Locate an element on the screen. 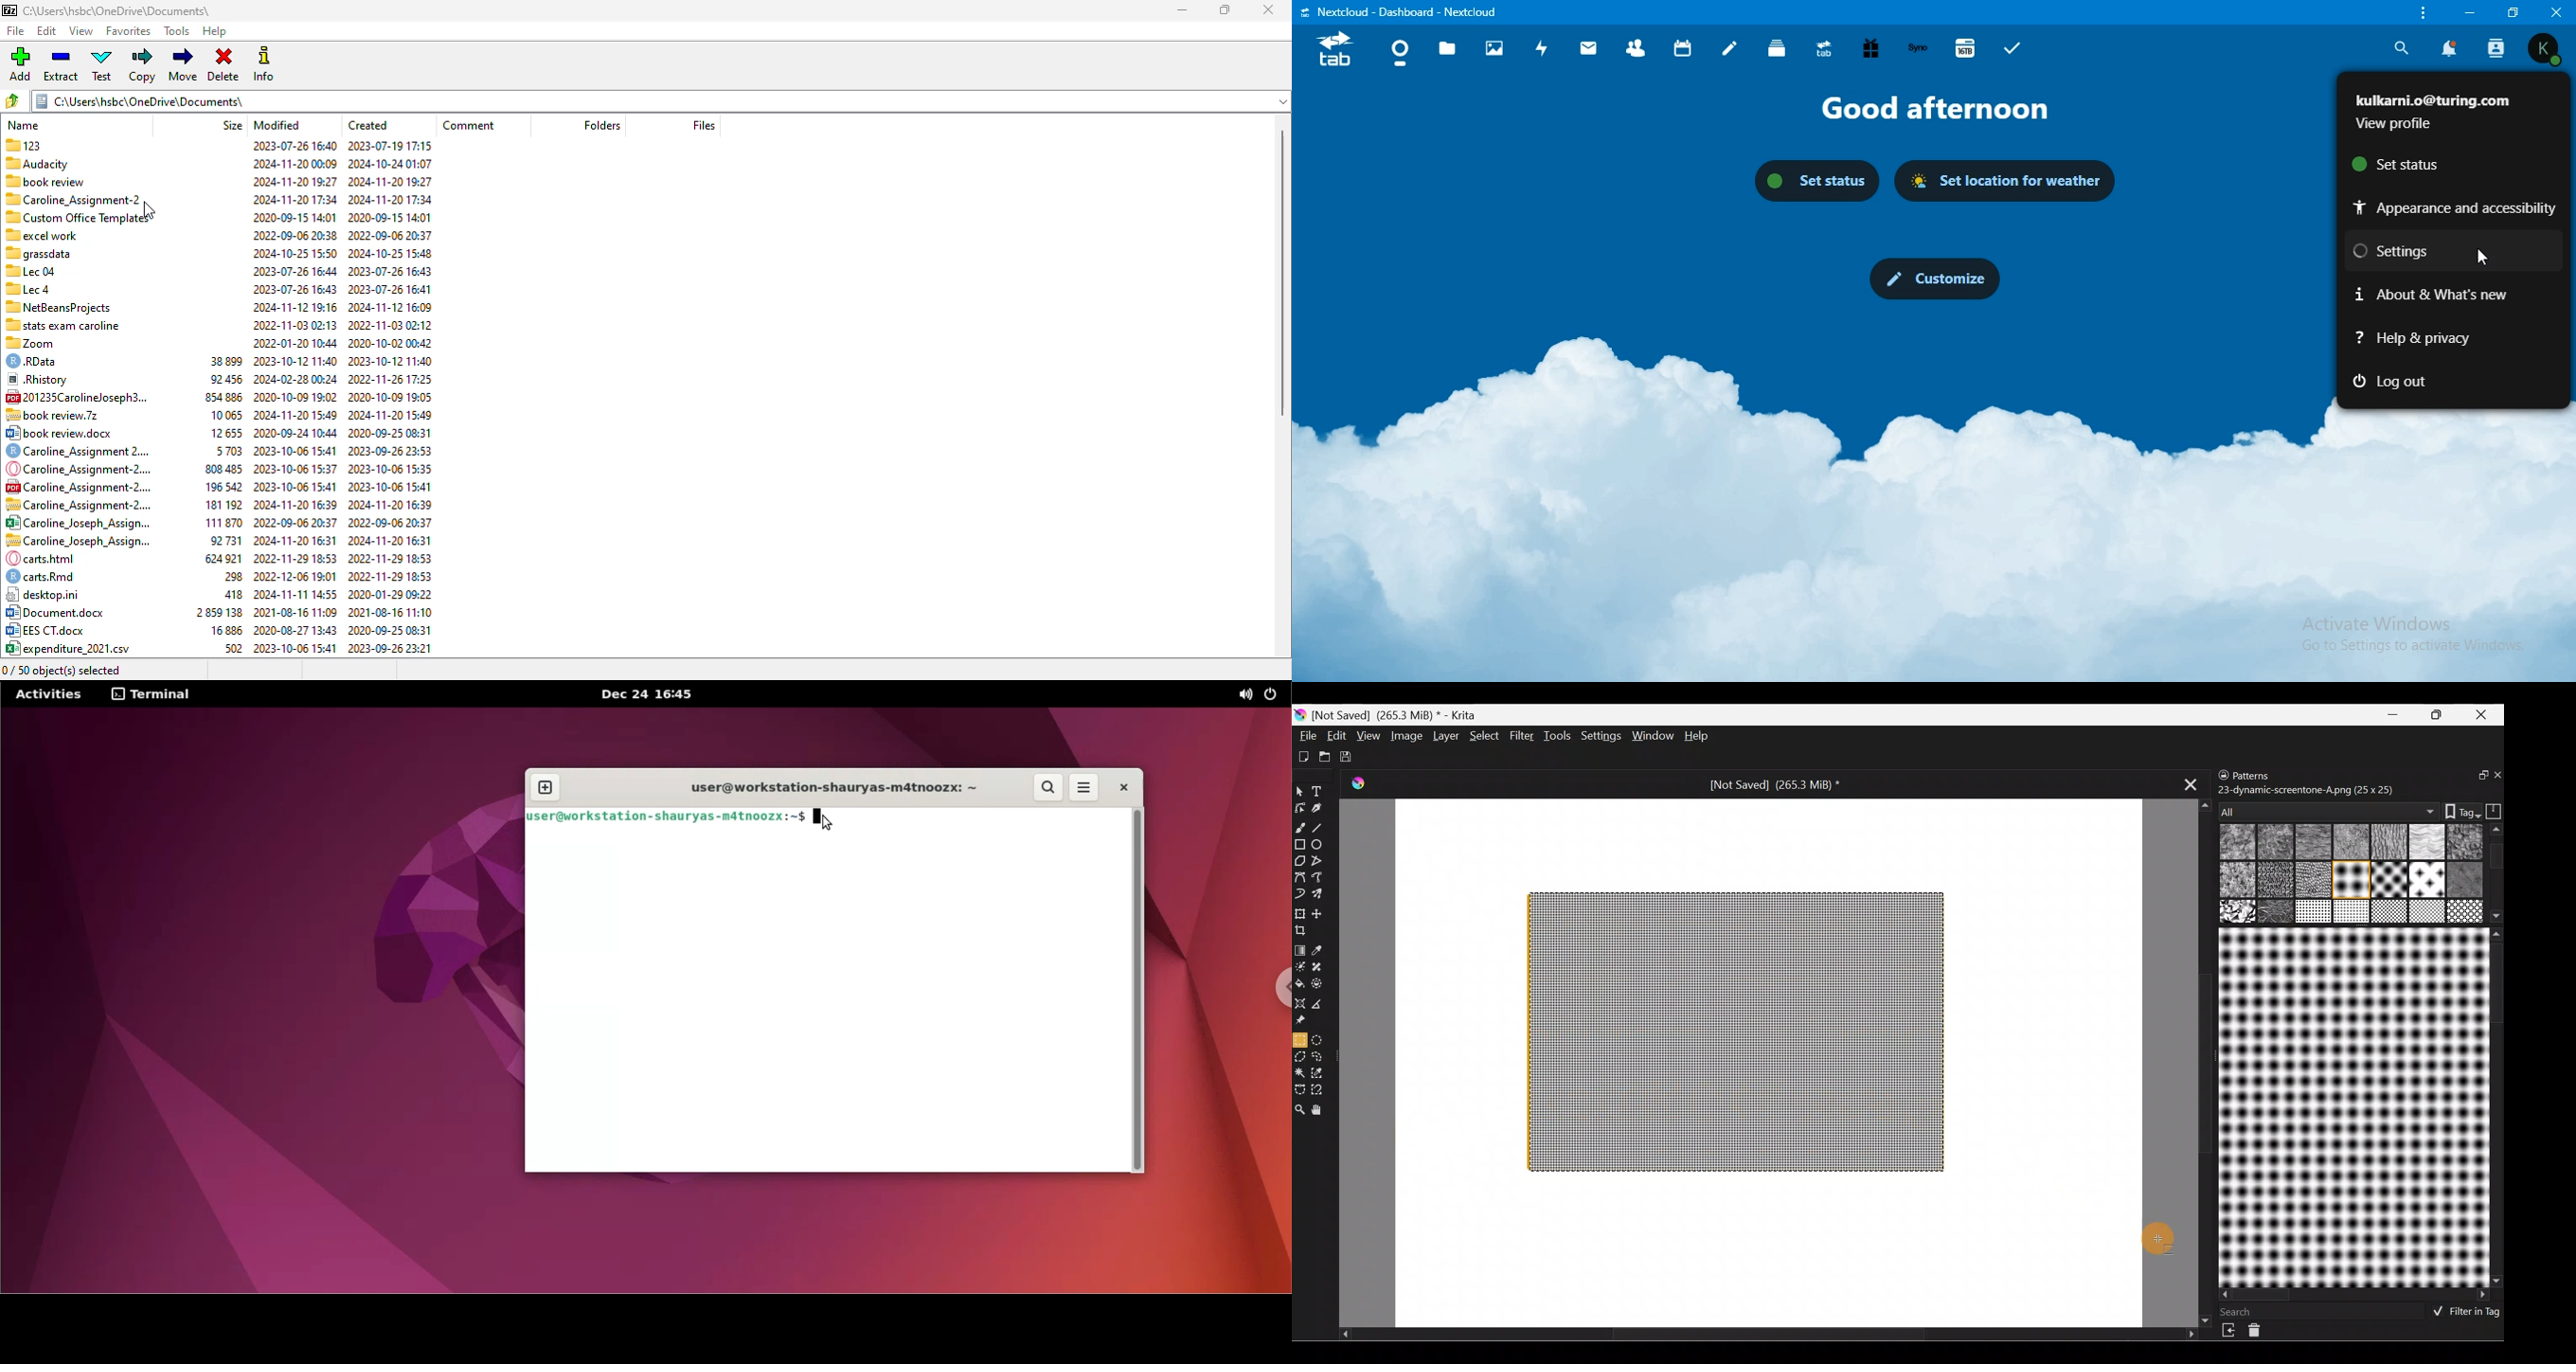 The image size is (2576, 1372). delete is located at coordinates (223, 64).